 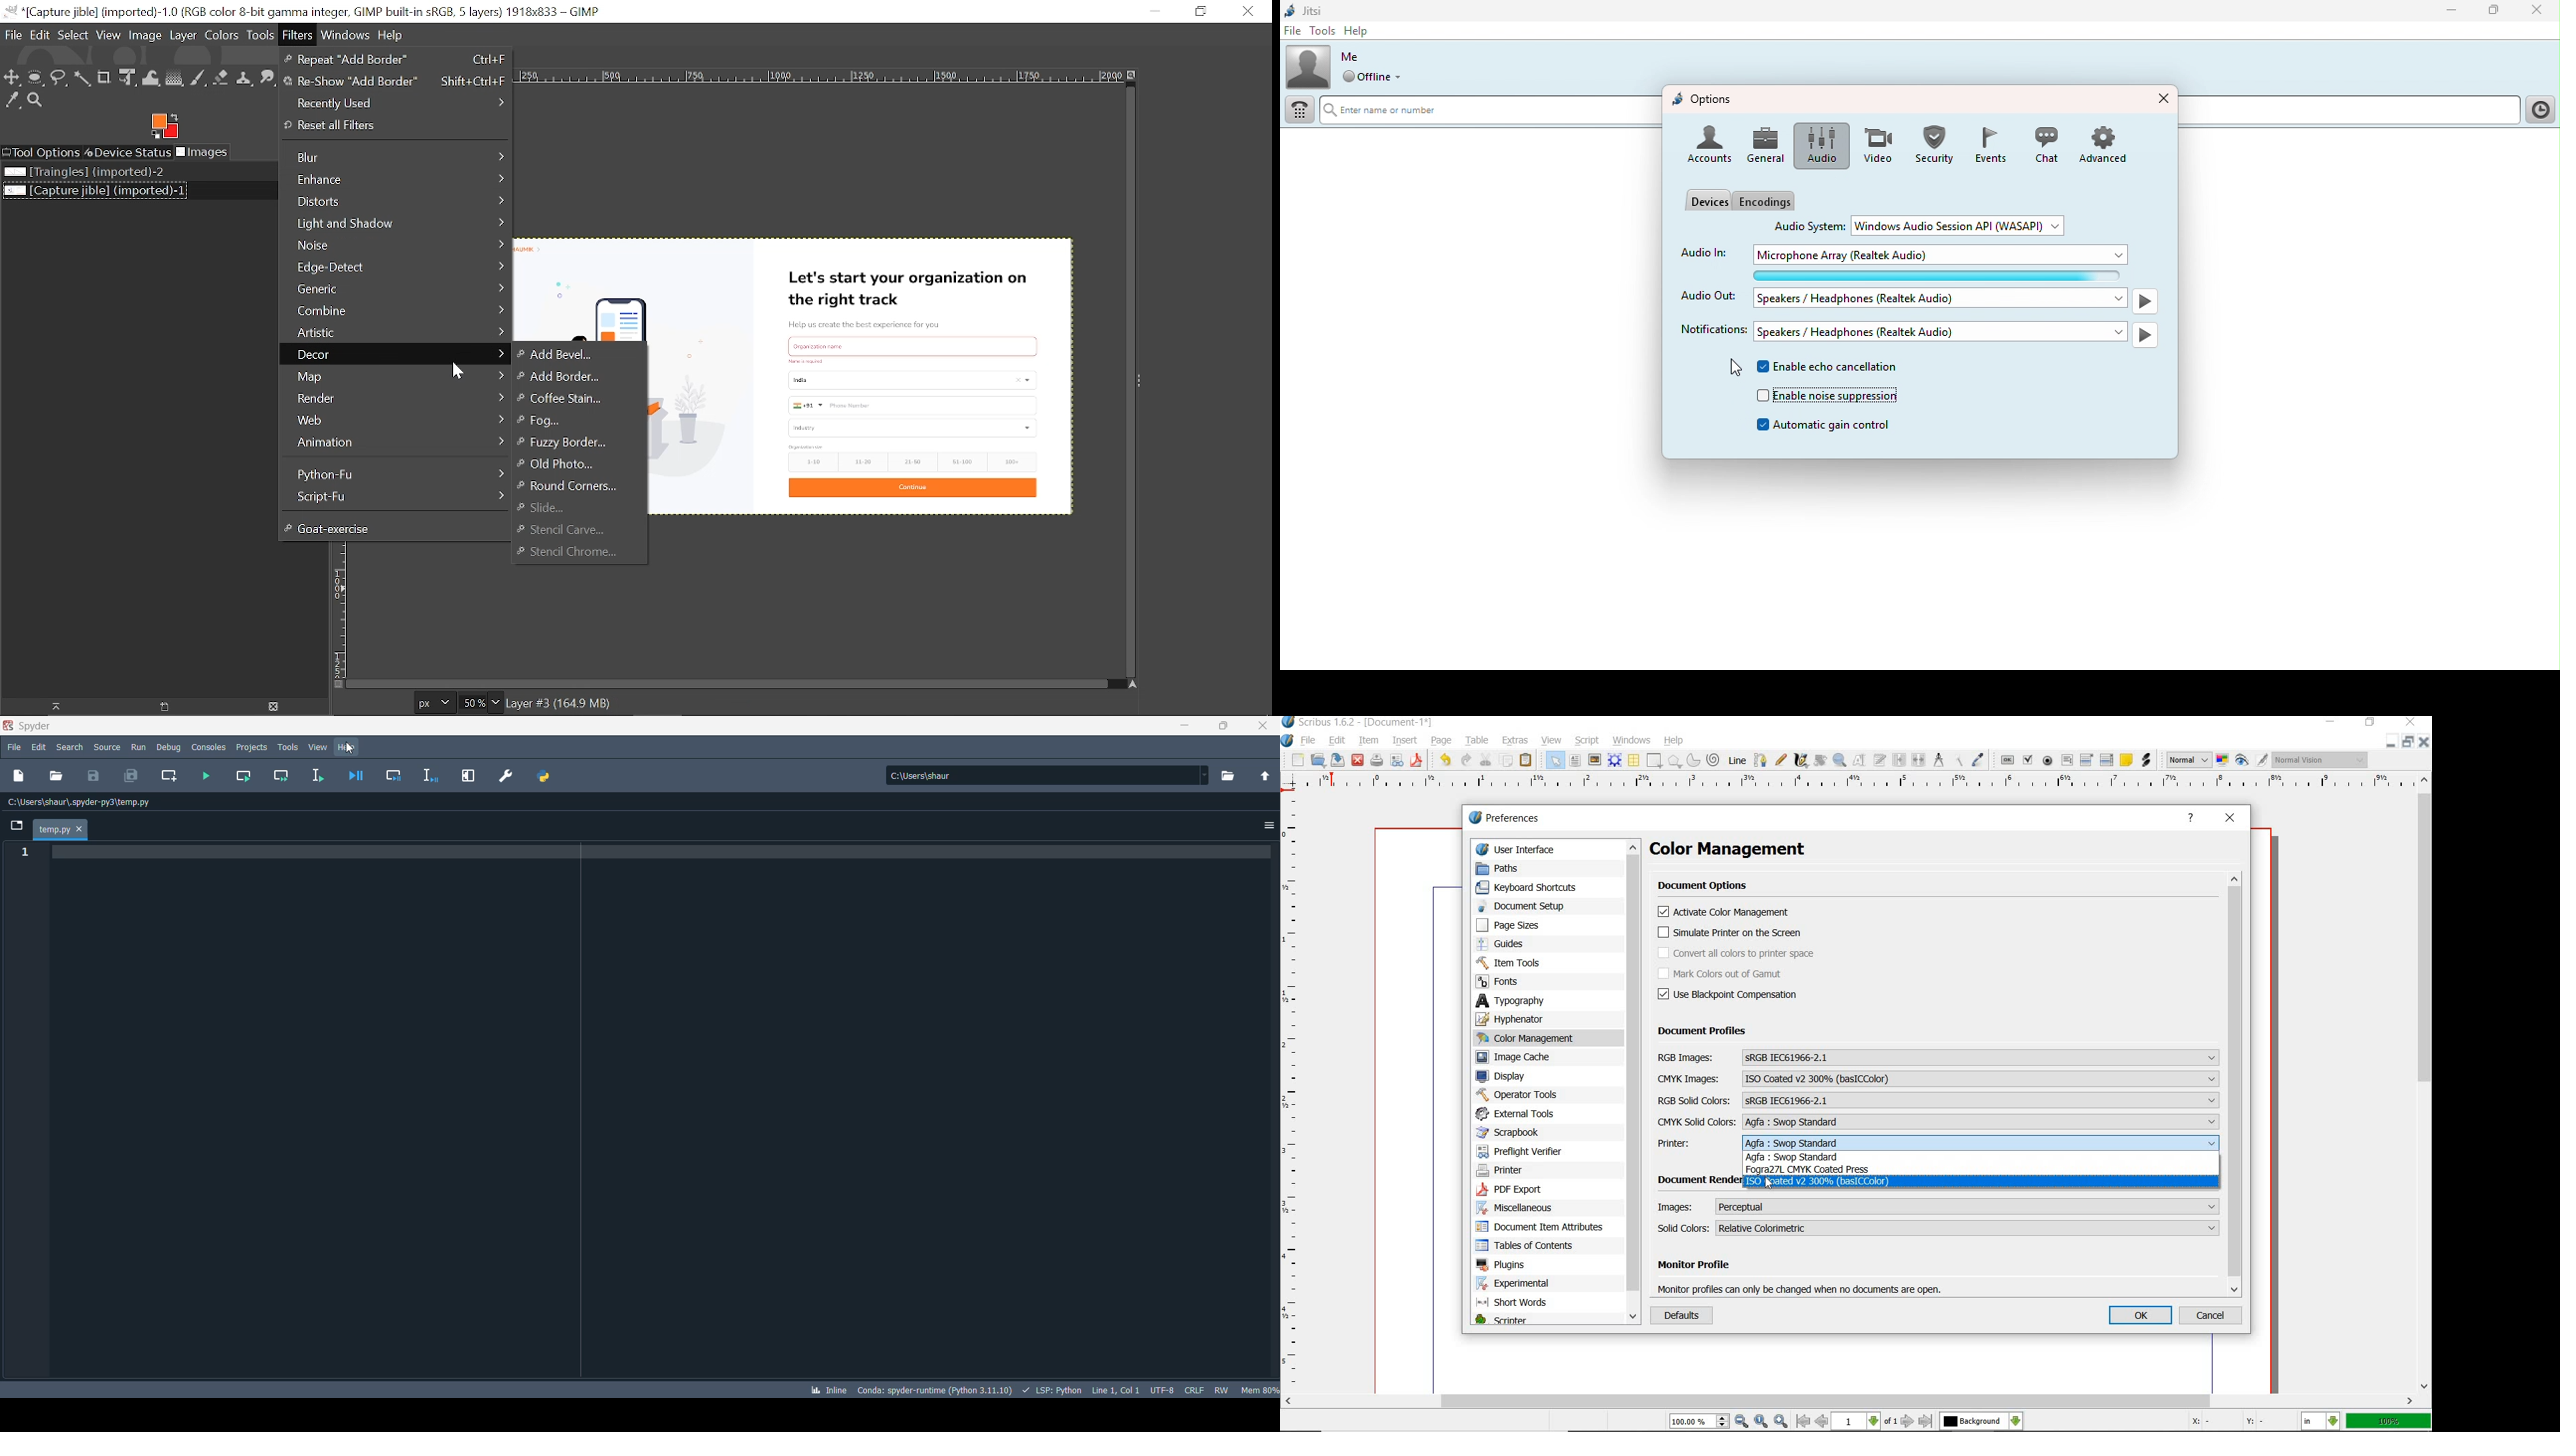 I want to click on Color picker tool, so click(x=13, y=101).